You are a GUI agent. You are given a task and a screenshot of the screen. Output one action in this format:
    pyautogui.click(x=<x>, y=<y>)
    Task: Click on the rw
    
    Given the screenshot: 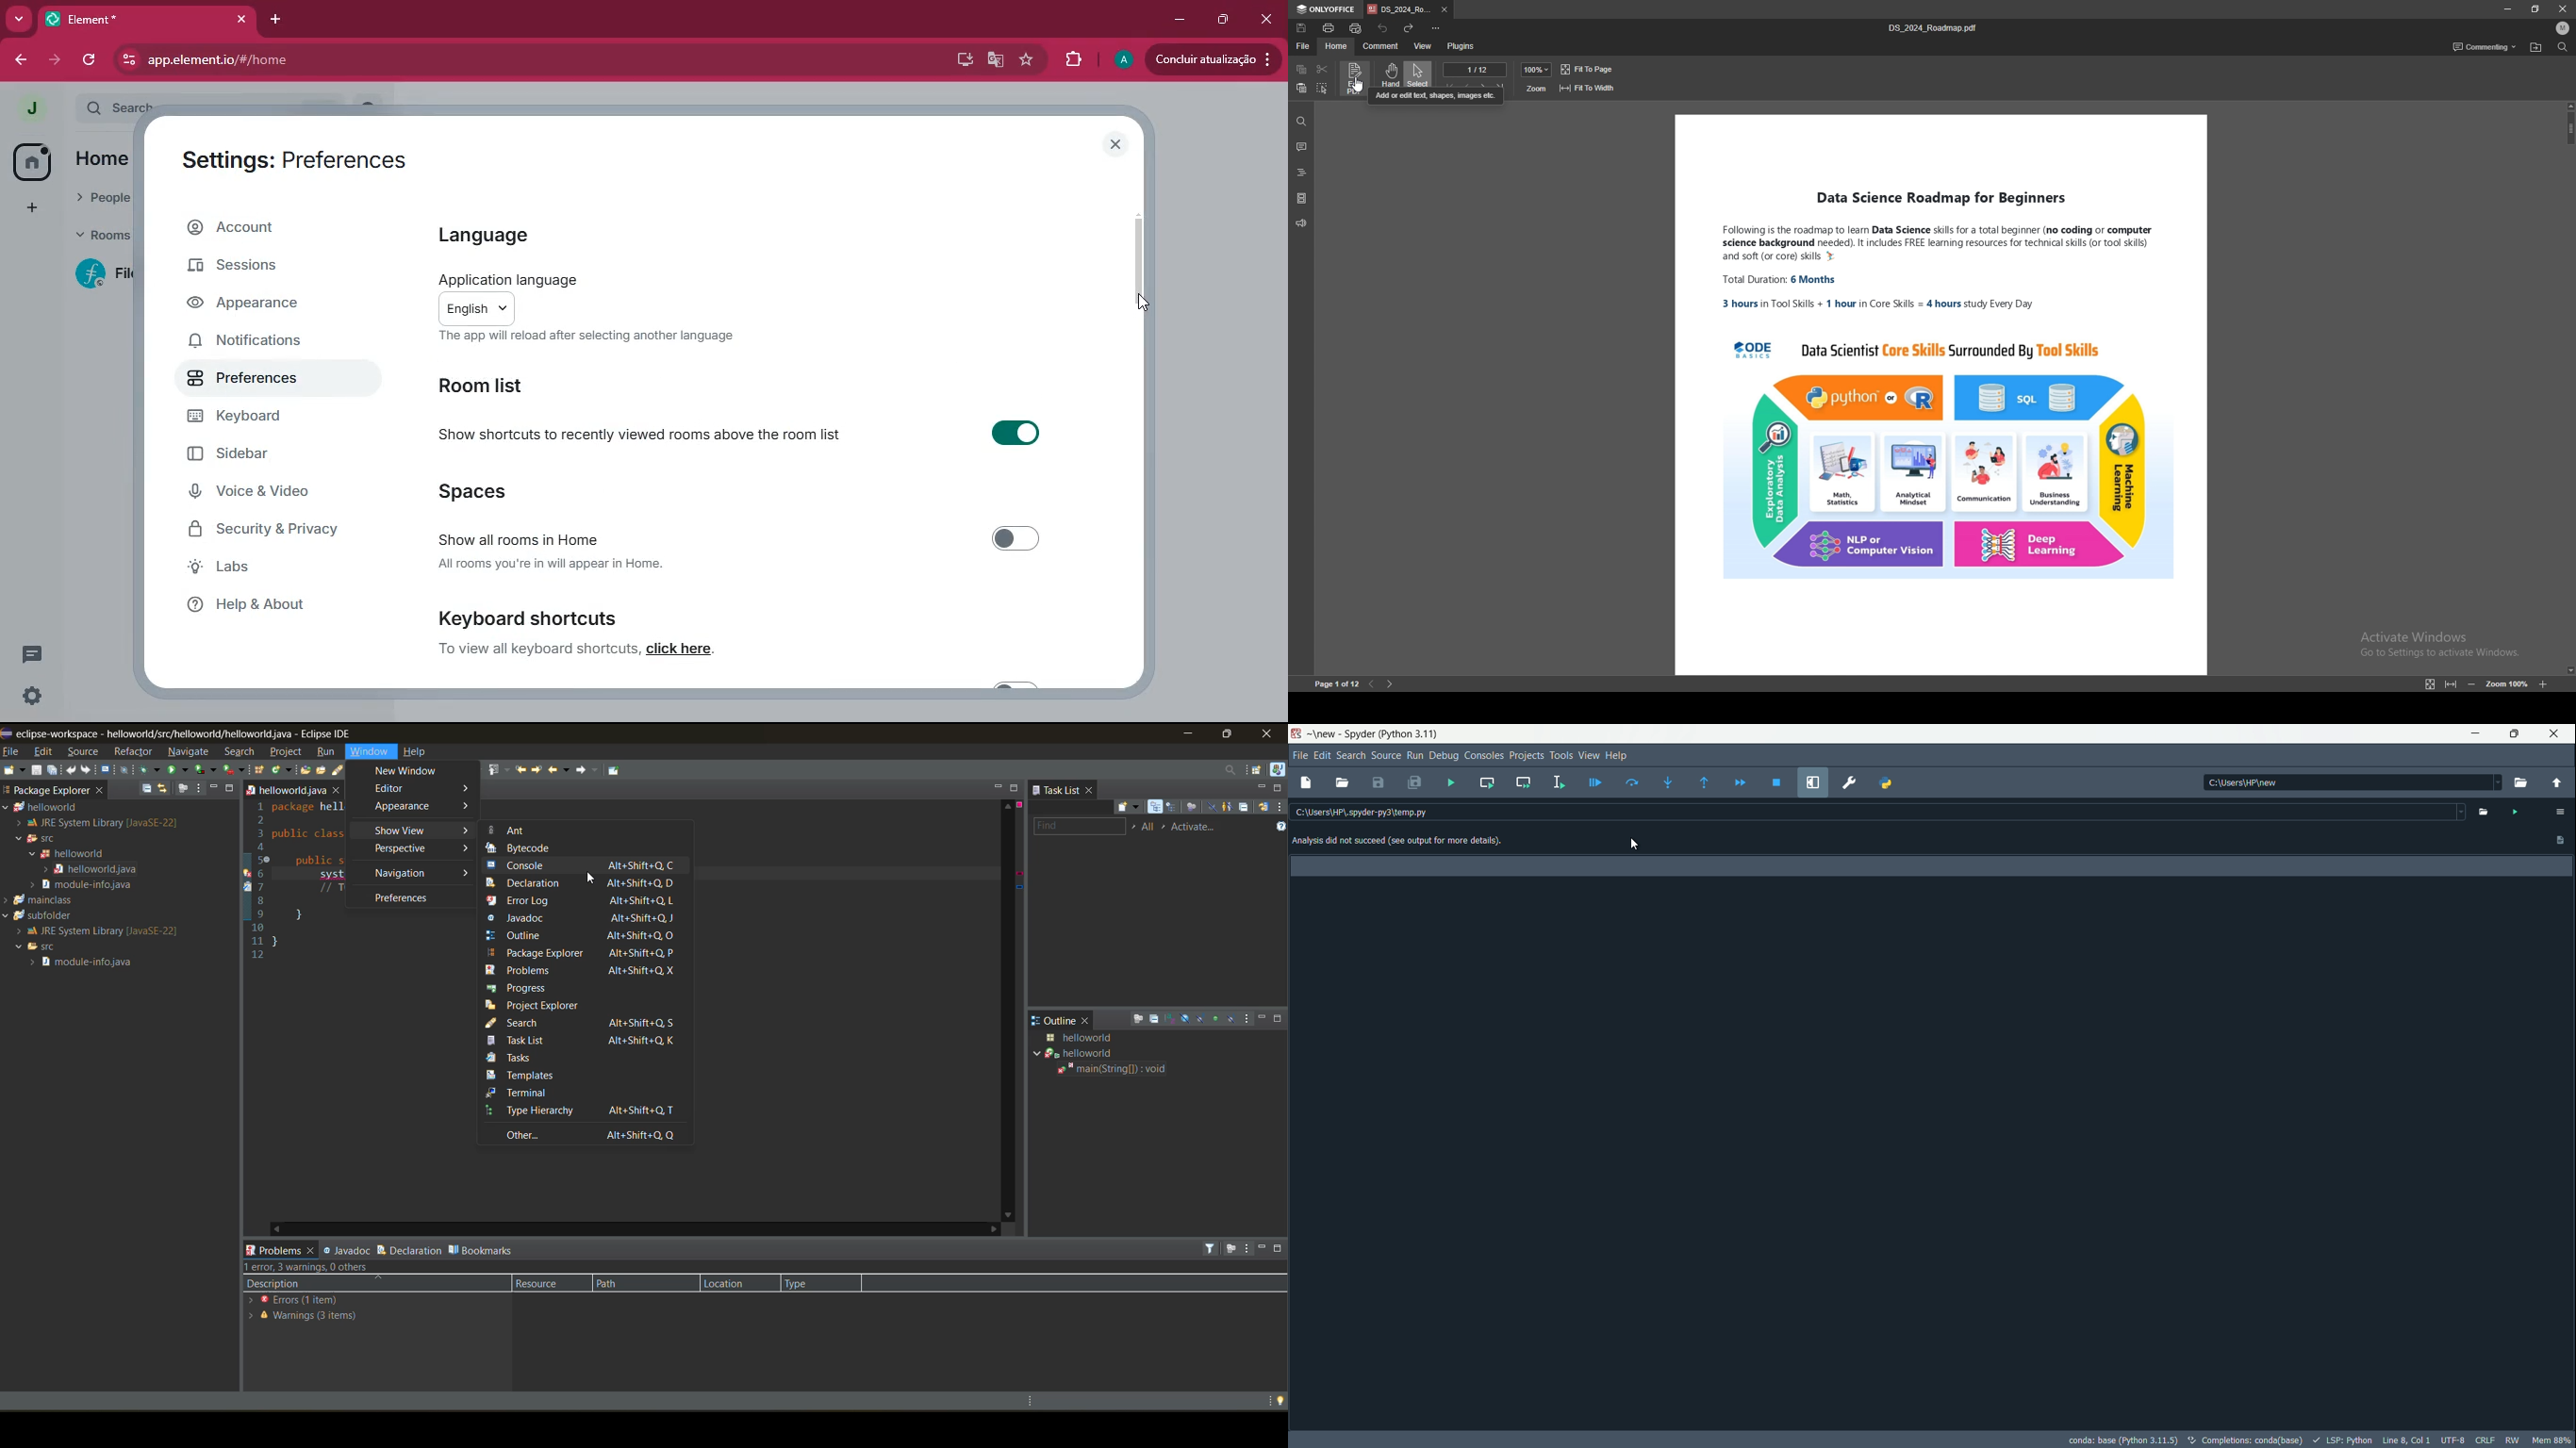 What is the action you would take?
    pyautogui.click(x=2515, y=1440)
    